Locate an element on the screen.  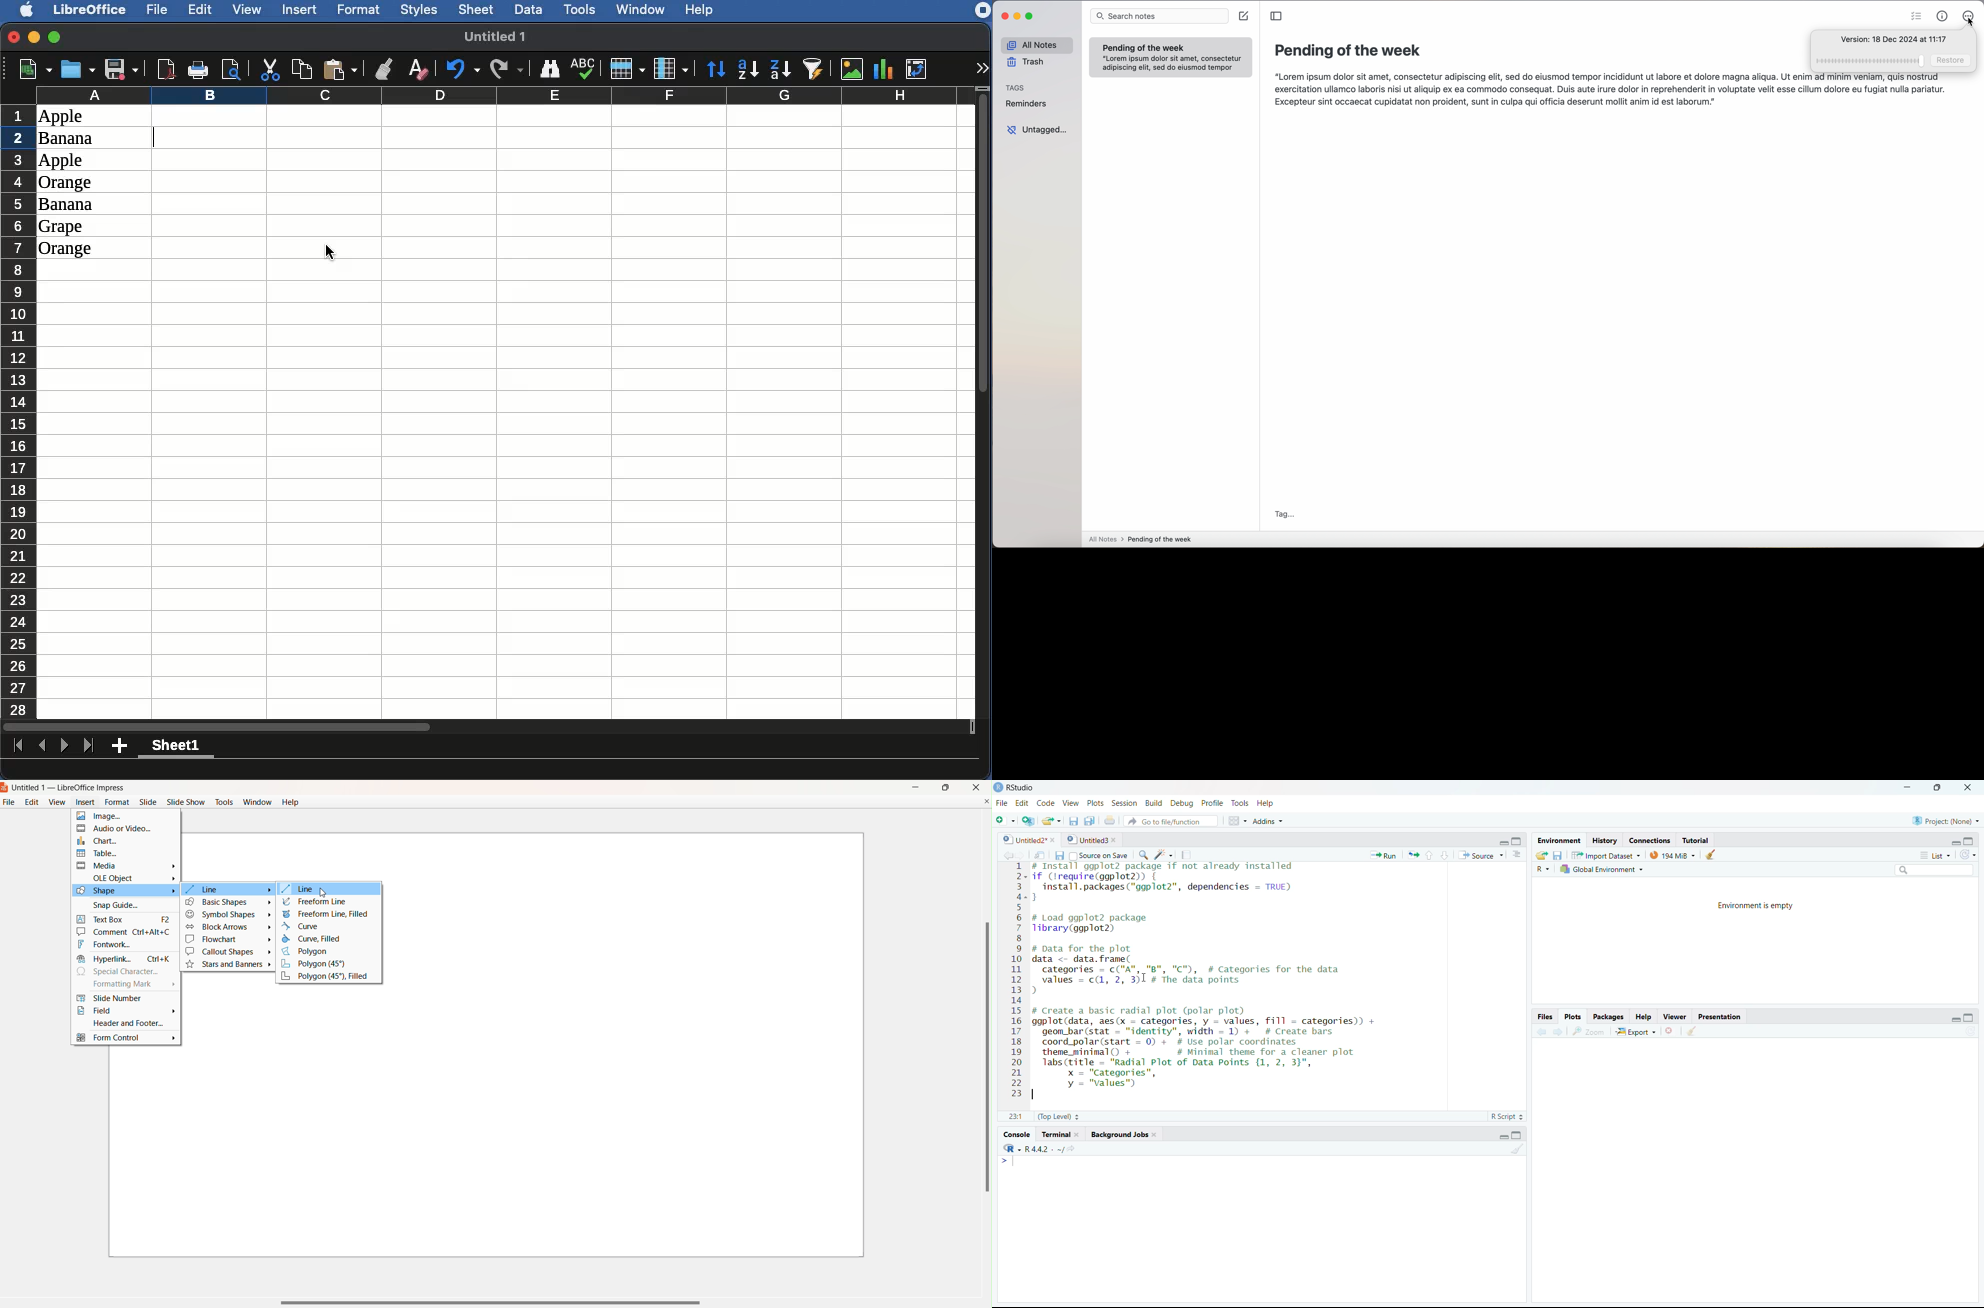
Logo is located at coordinates (5, 788).